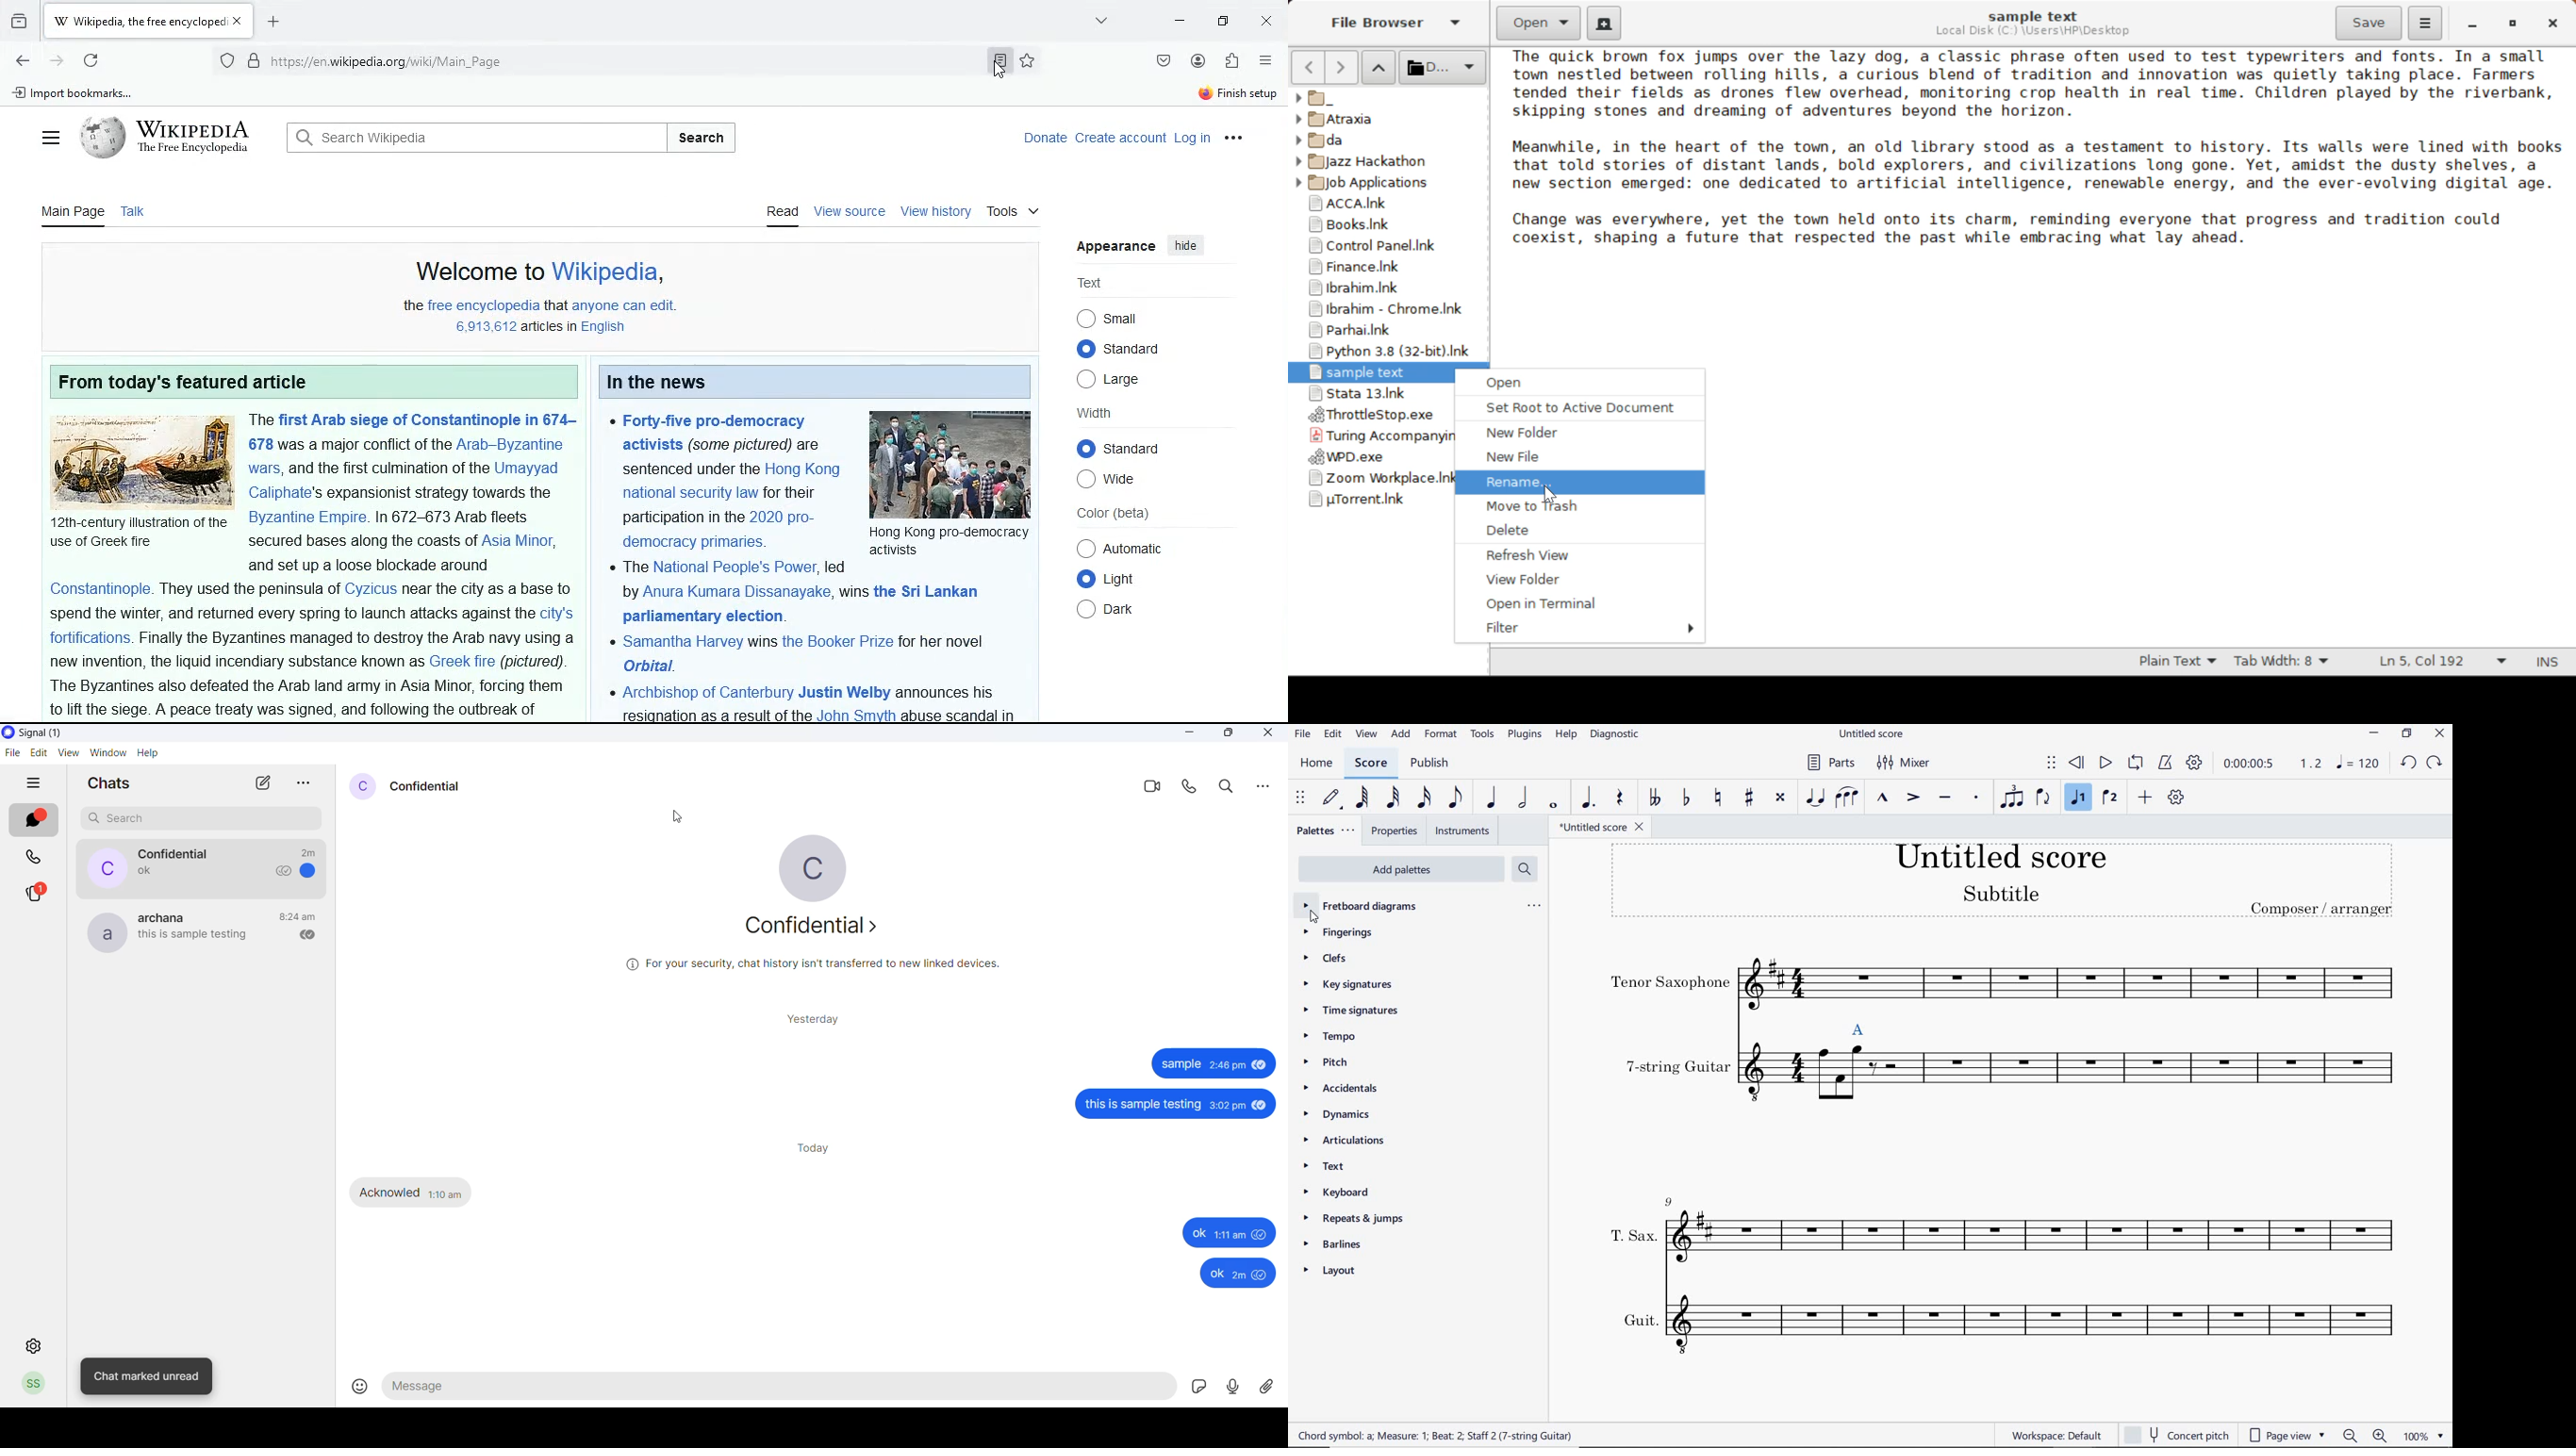 This screenshot has width=2576, height=1456. What do you see at coordinates (682, 380) in the screenshot?
I see `title` at bounding box center [682, 380].